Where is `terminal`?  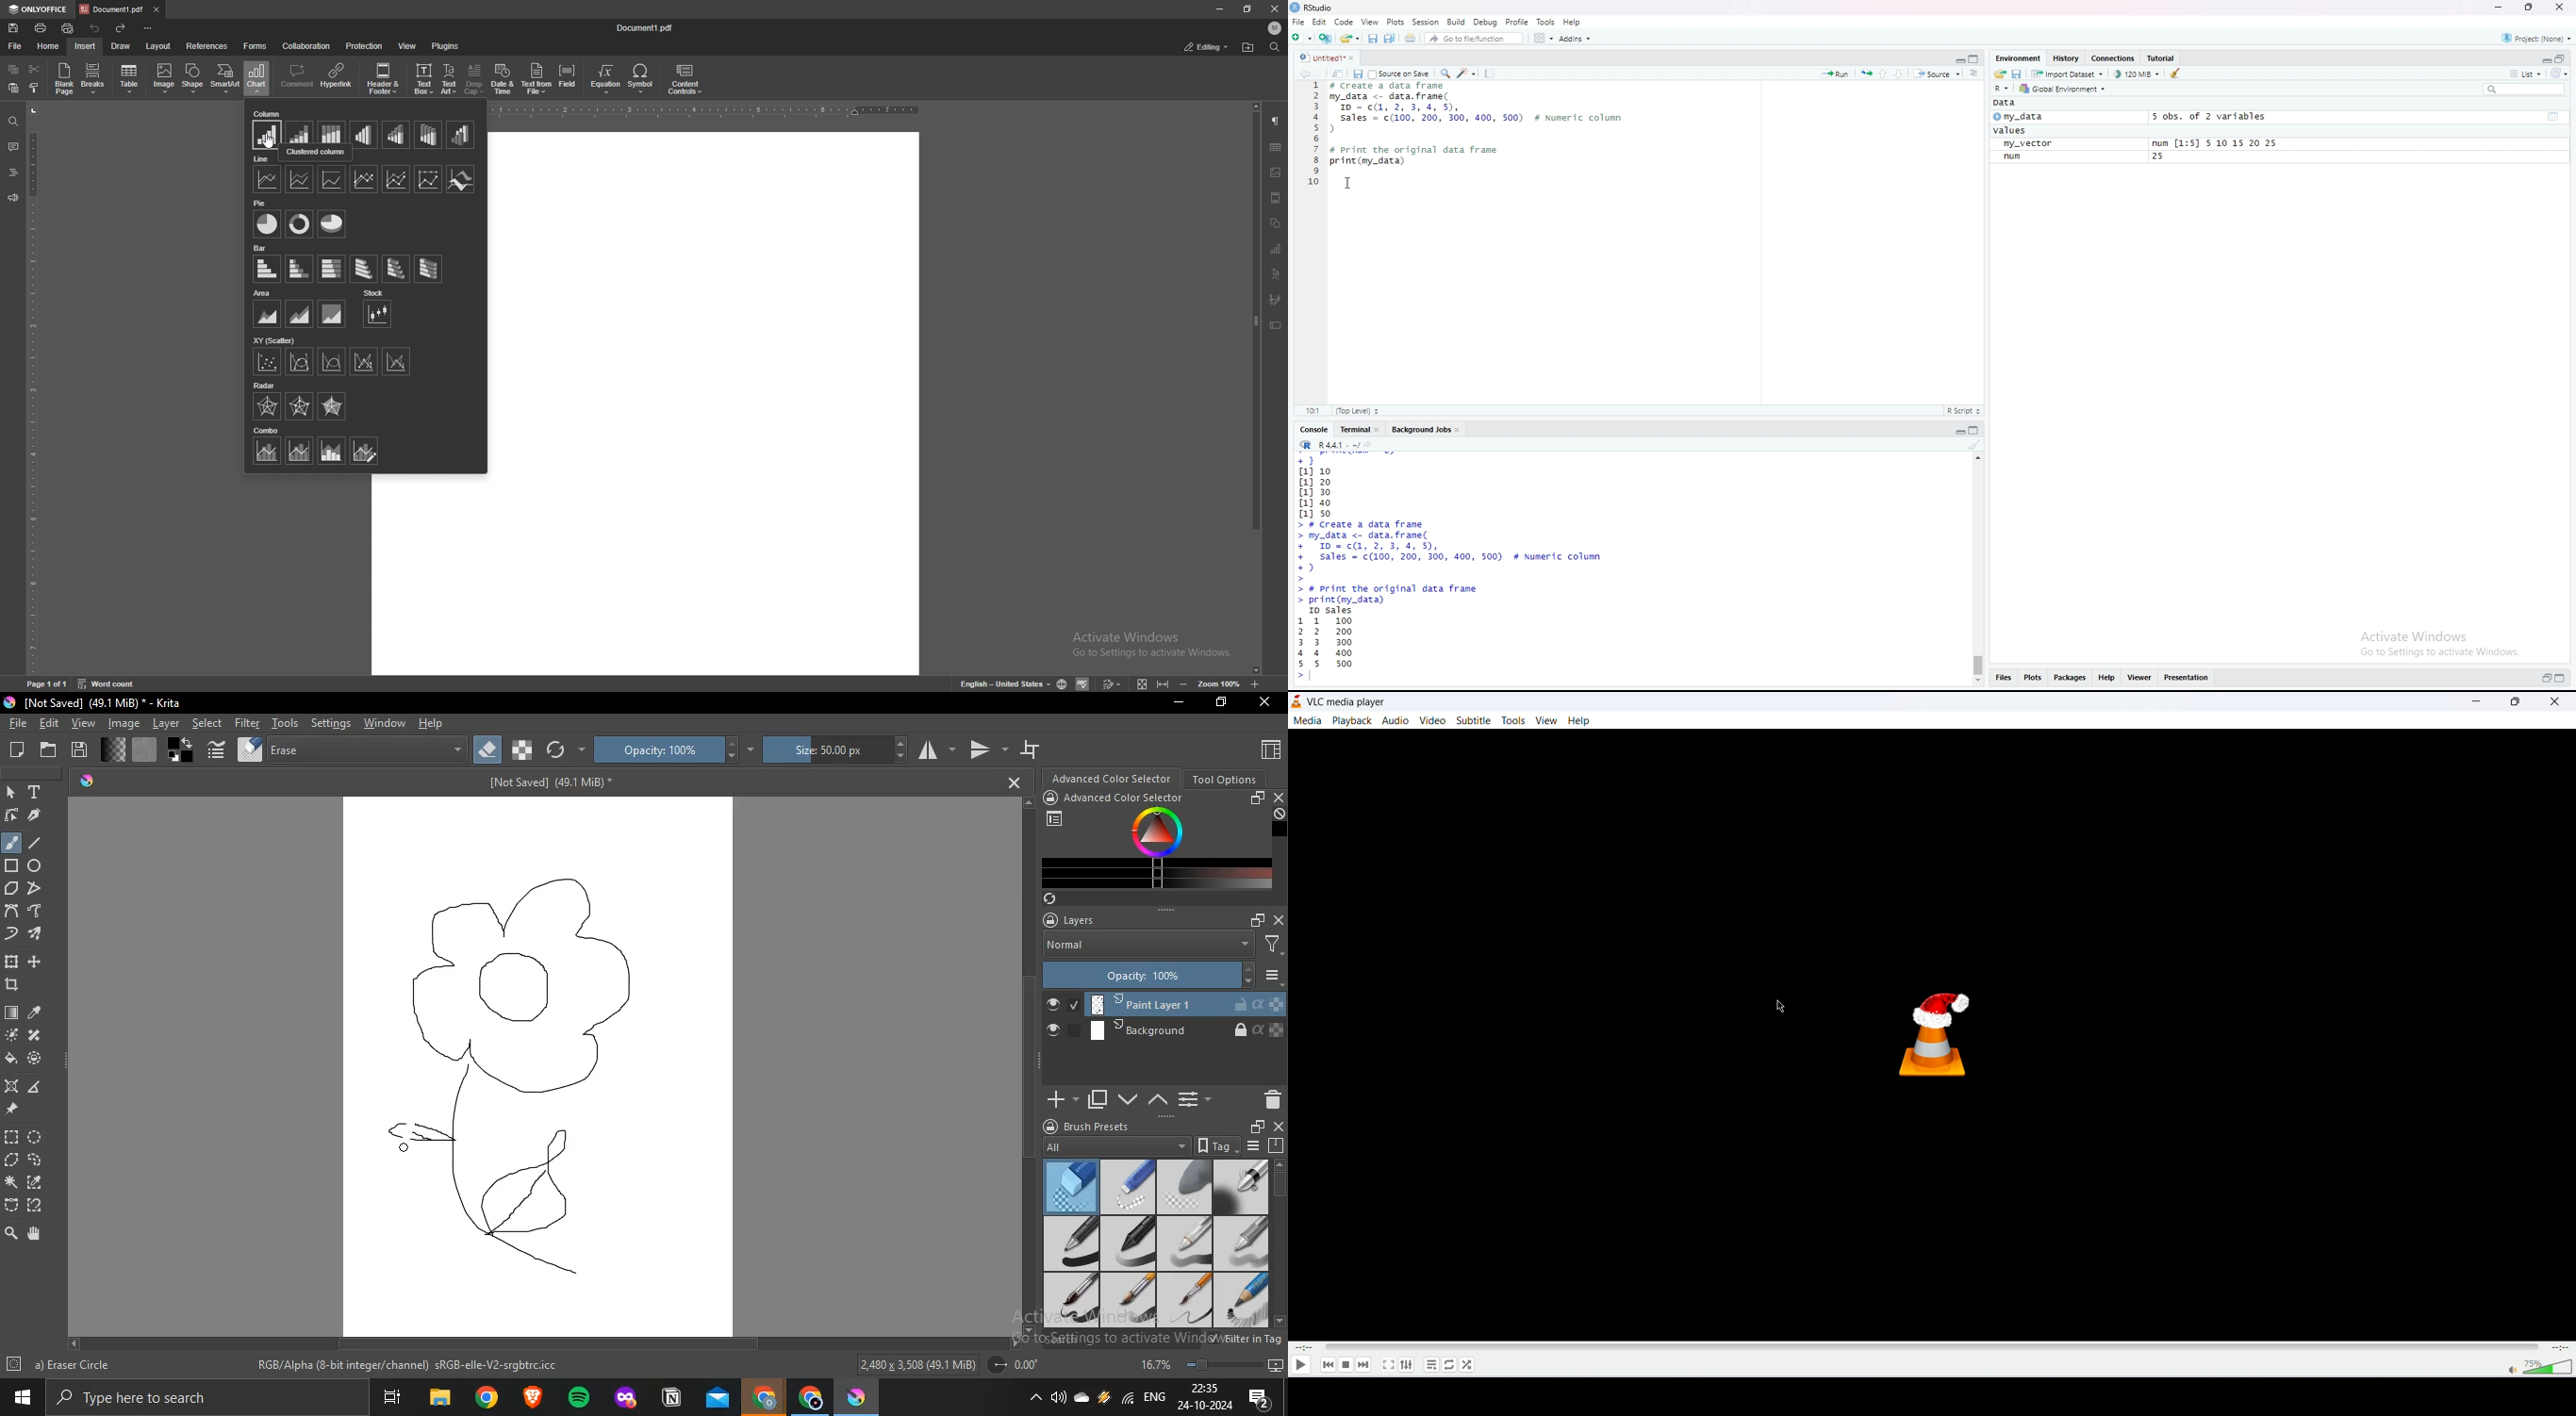 terminal is located at coordinates (1352, 431).